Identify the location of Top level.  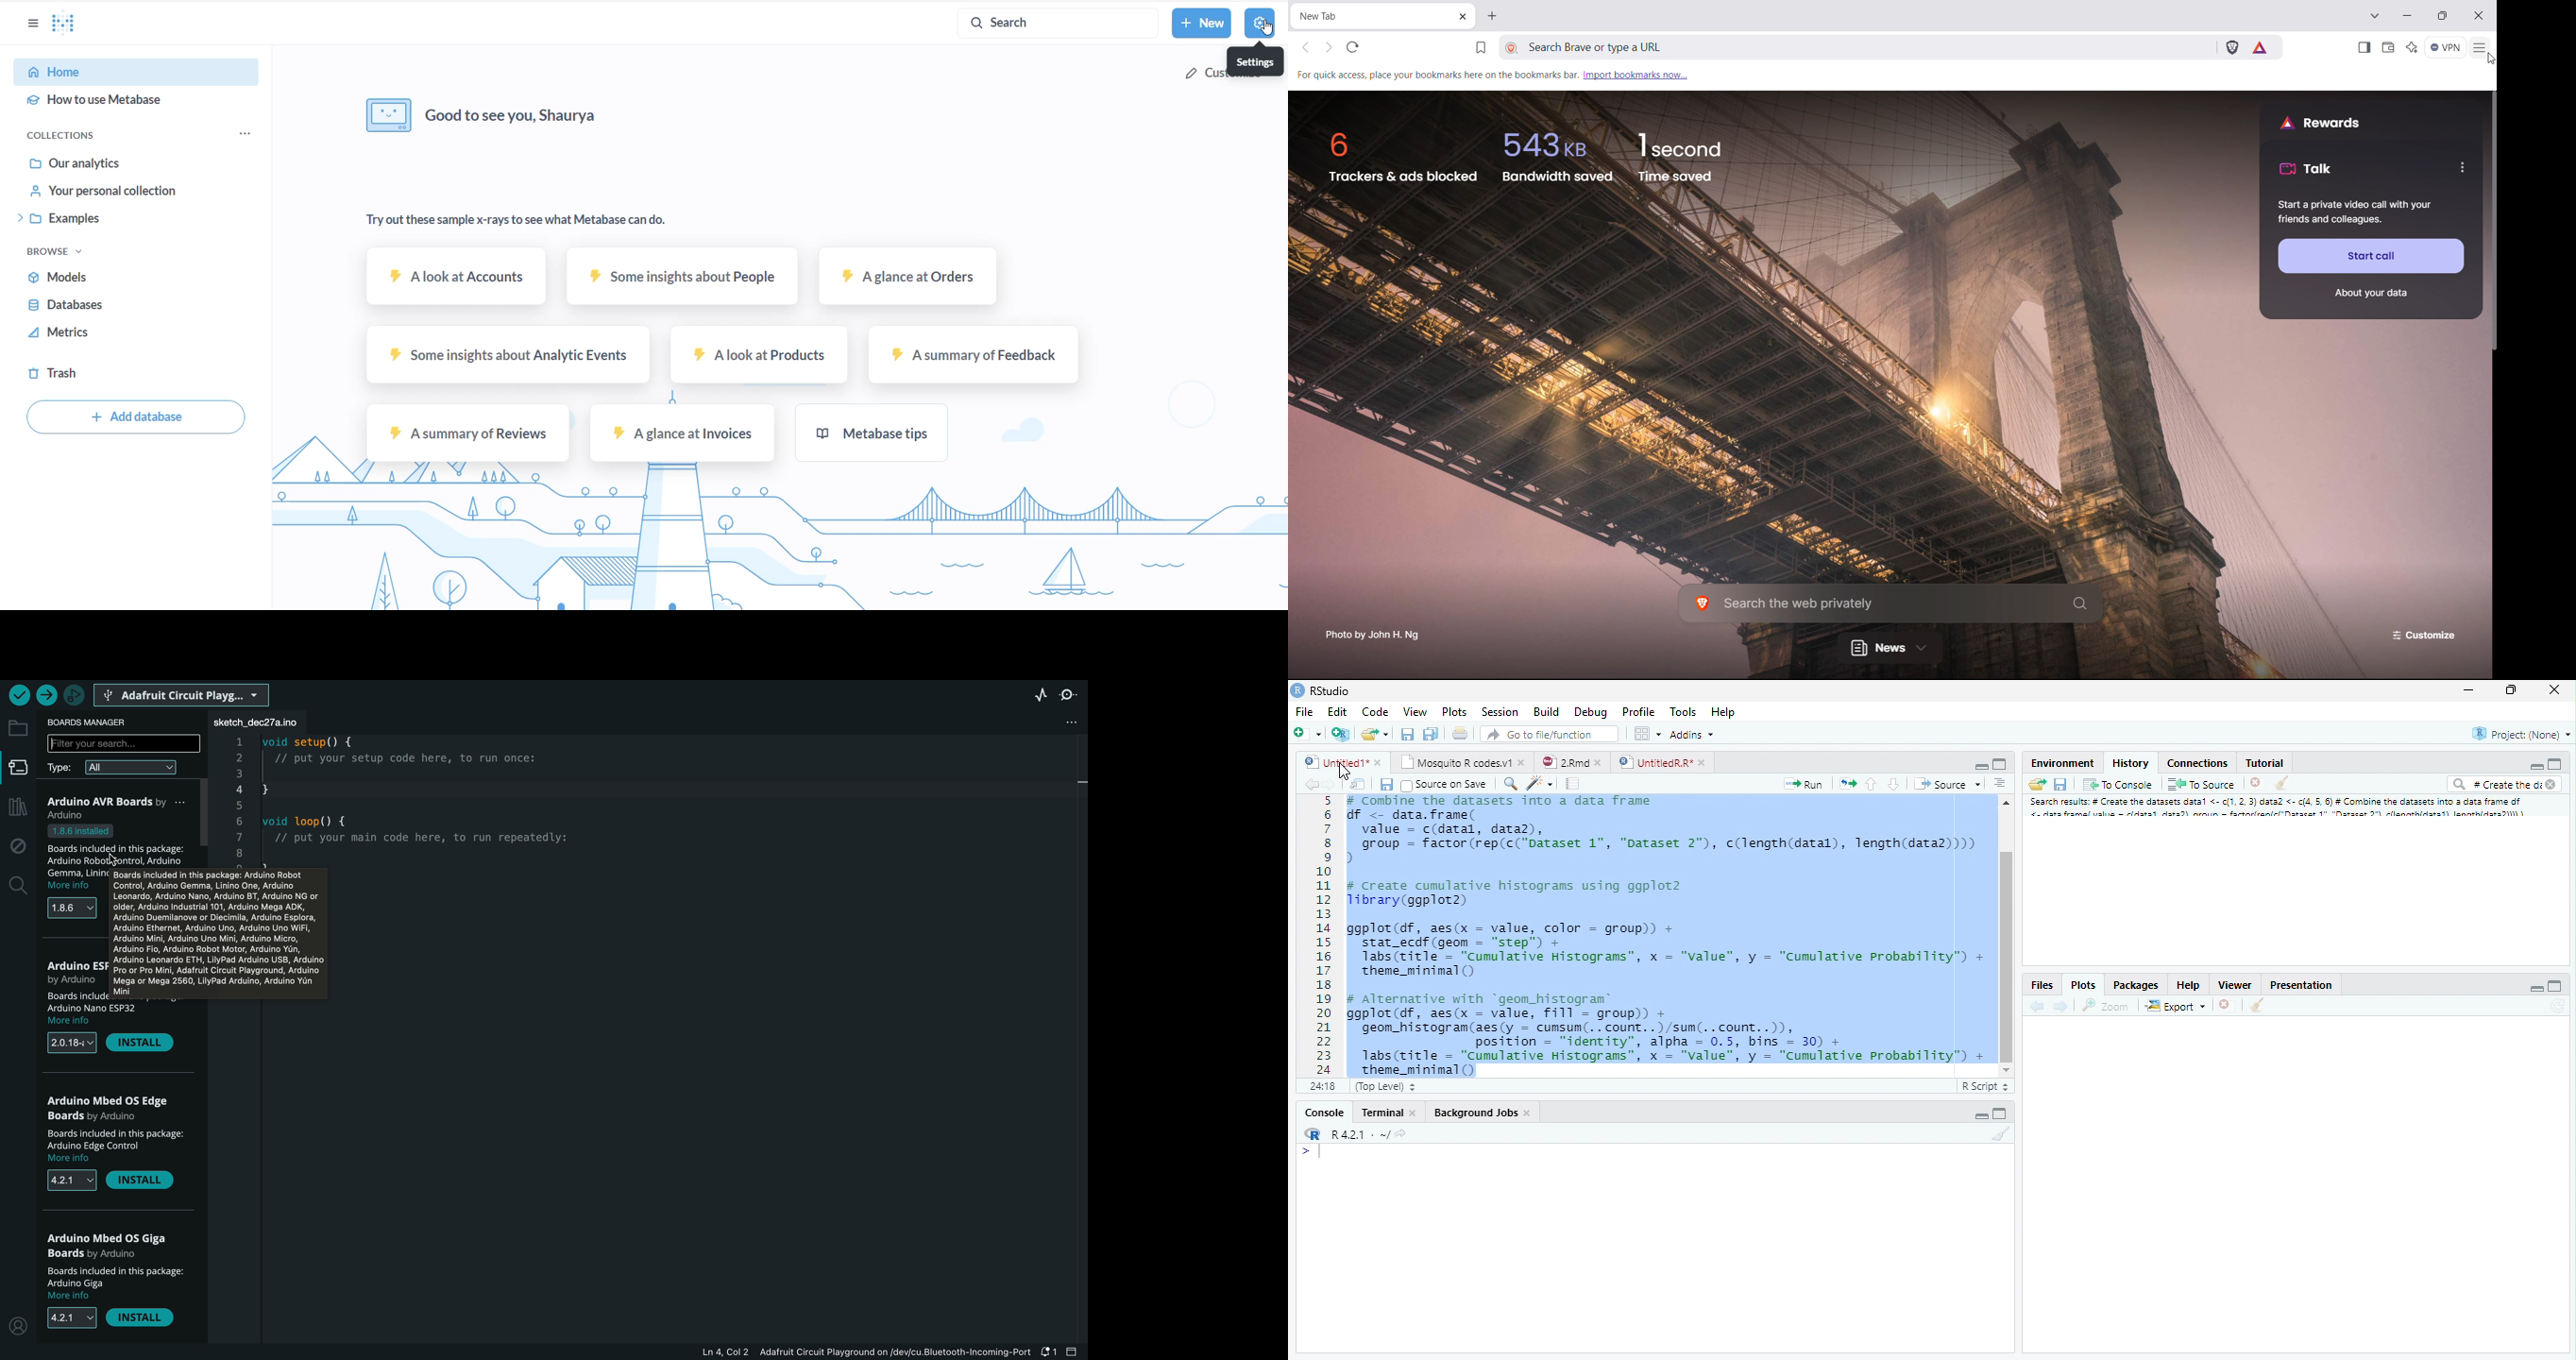
(1387, 1084).